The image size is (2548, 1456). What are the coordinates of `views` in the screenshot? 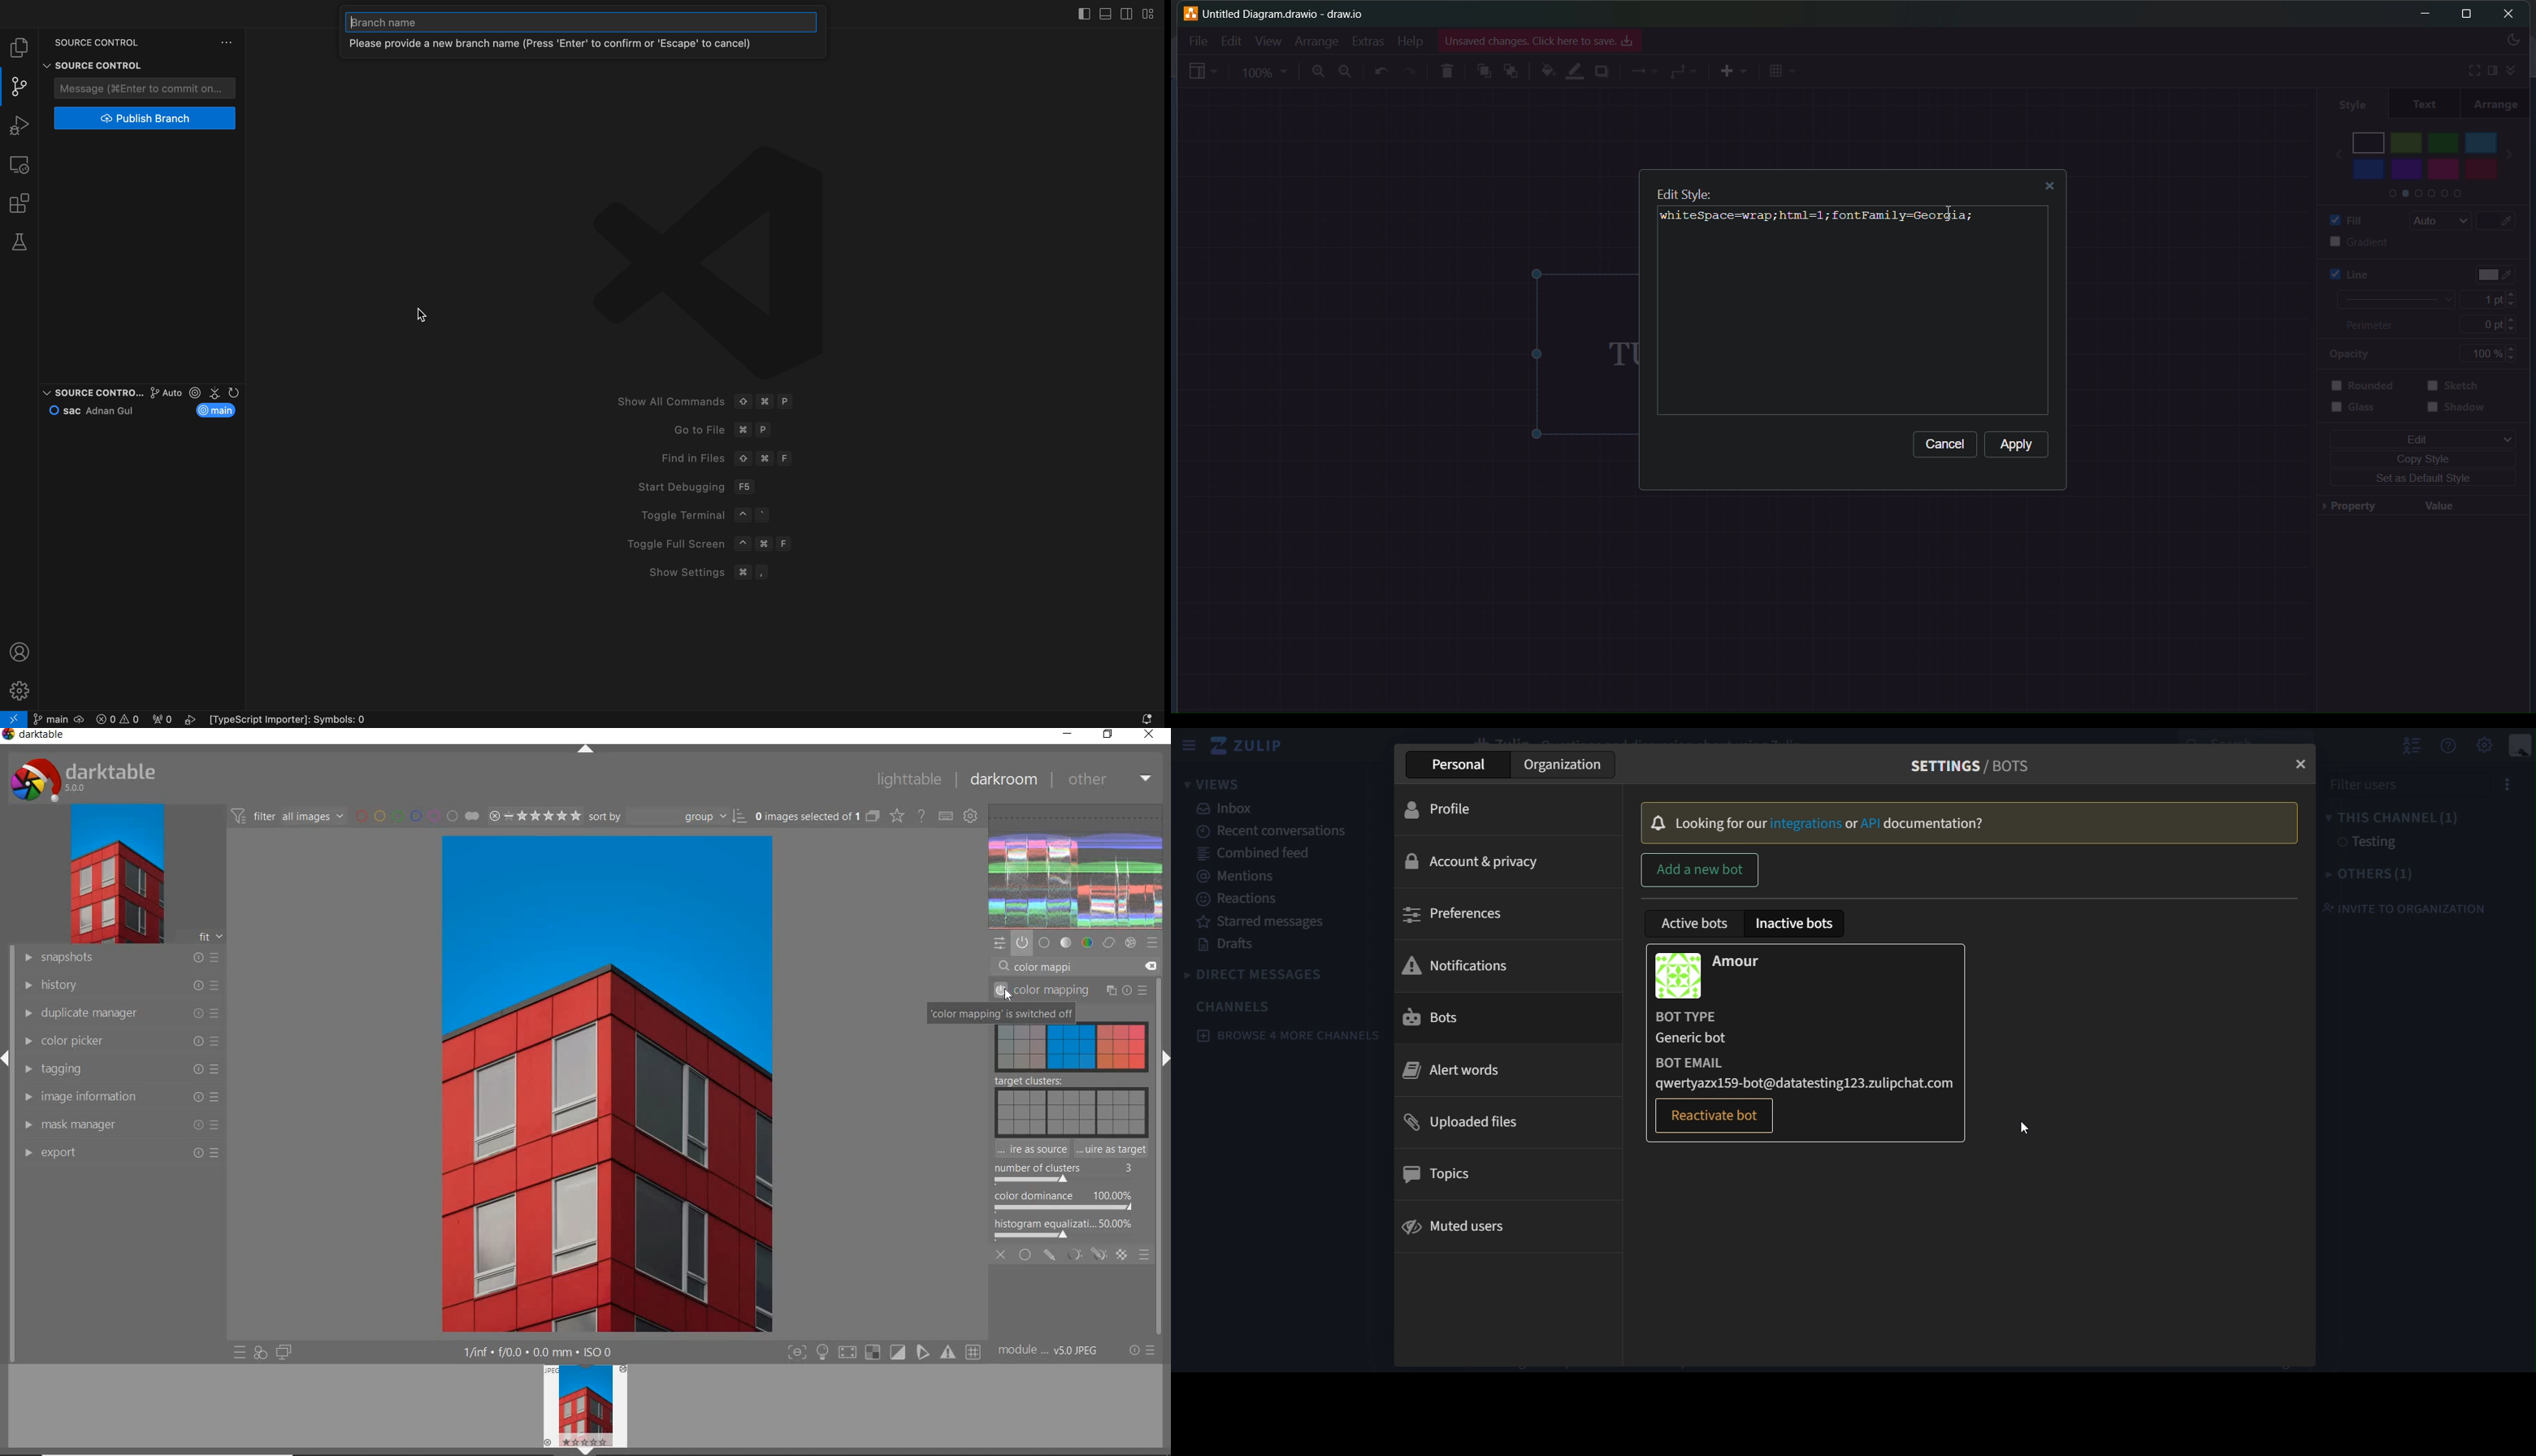 It's located at (1216, 785).